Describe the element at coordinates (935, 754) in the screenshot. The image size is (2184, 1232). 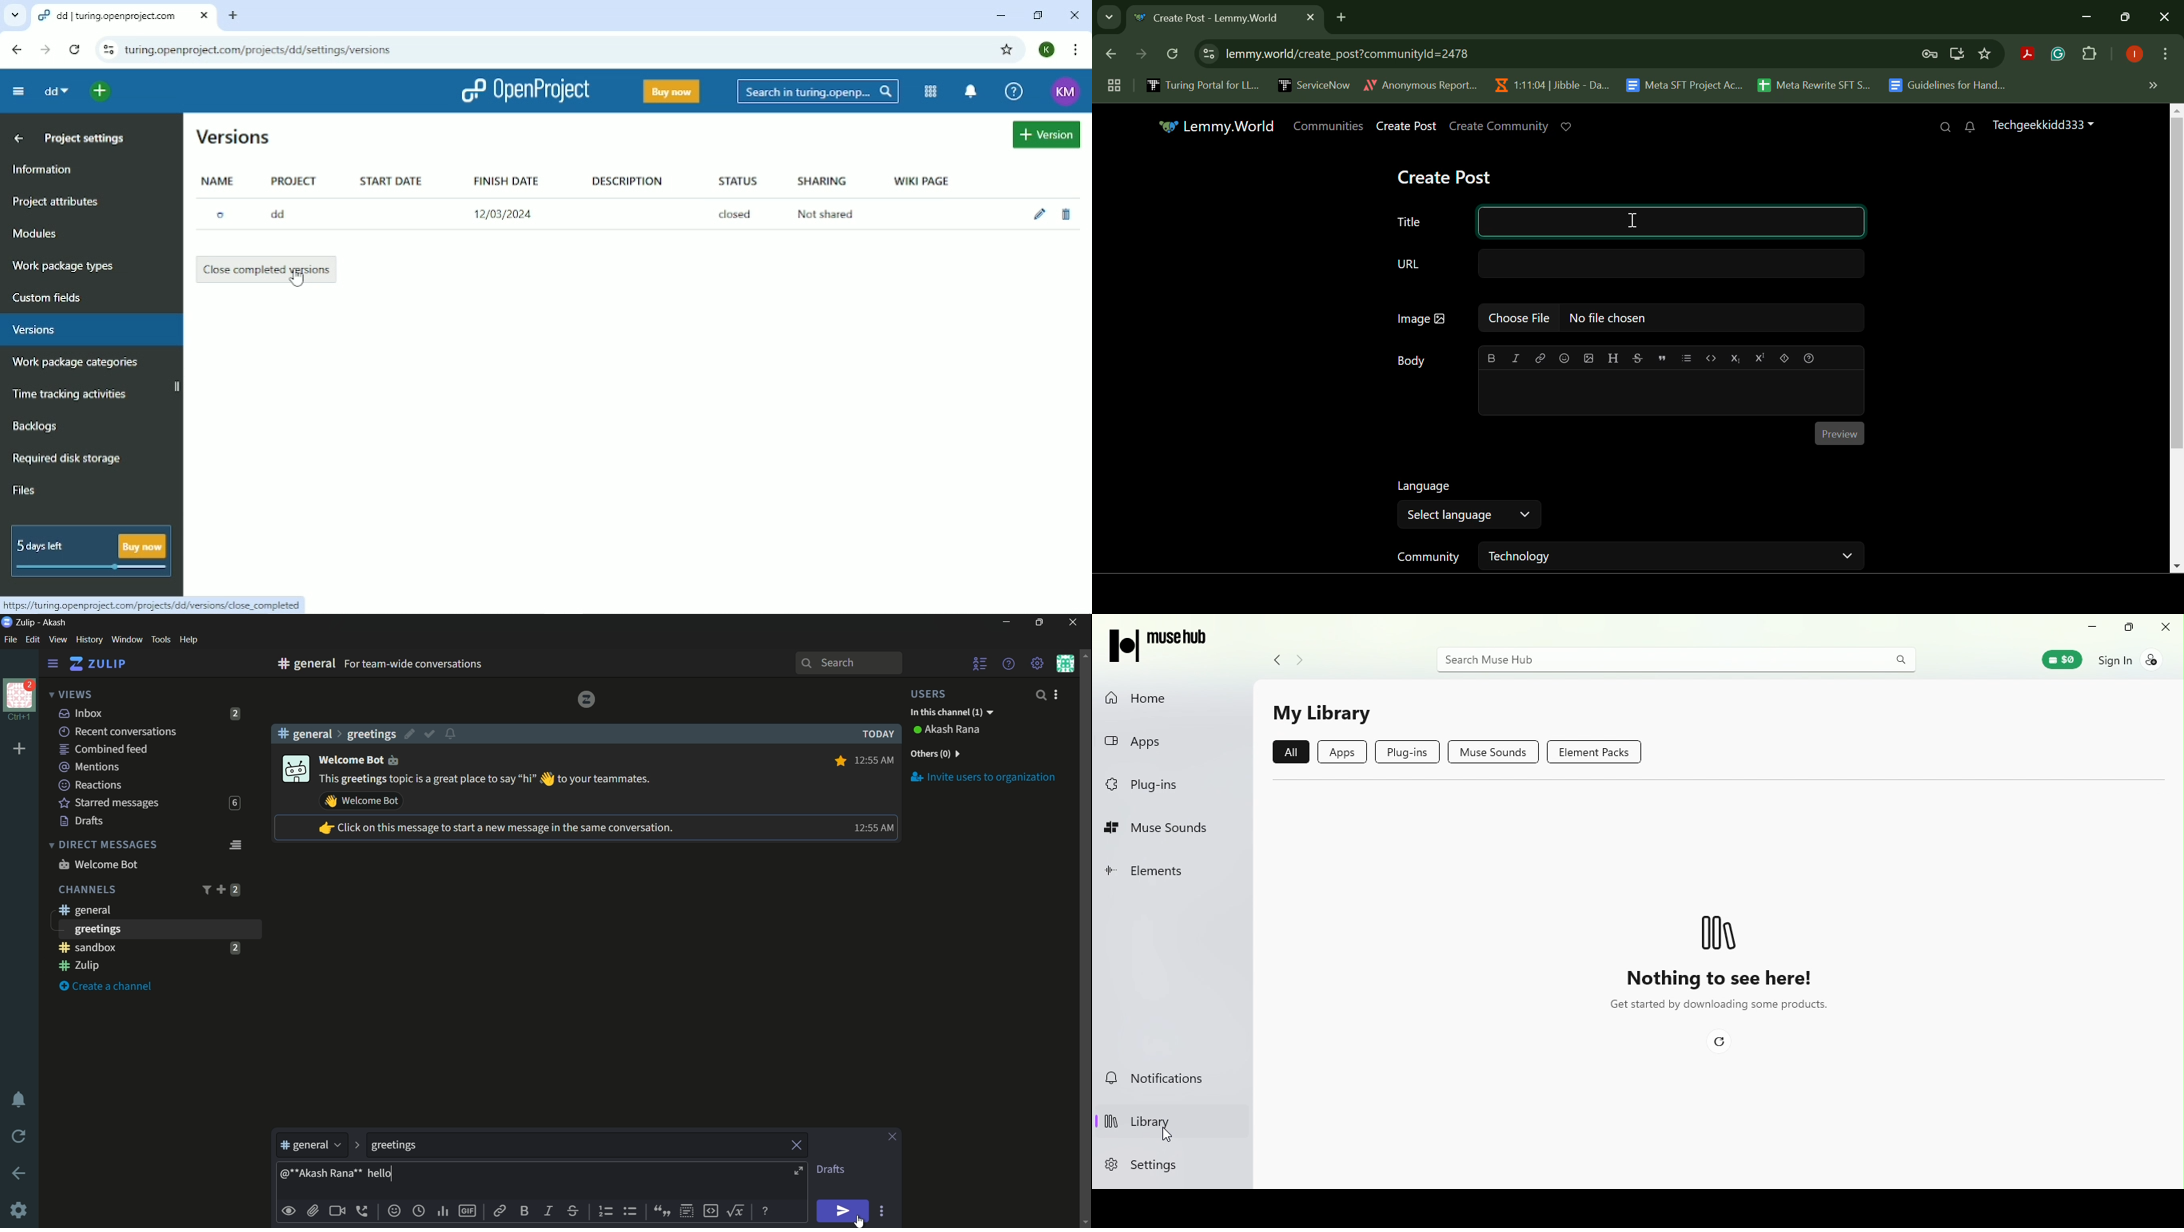
I see `others (0)` at that location.